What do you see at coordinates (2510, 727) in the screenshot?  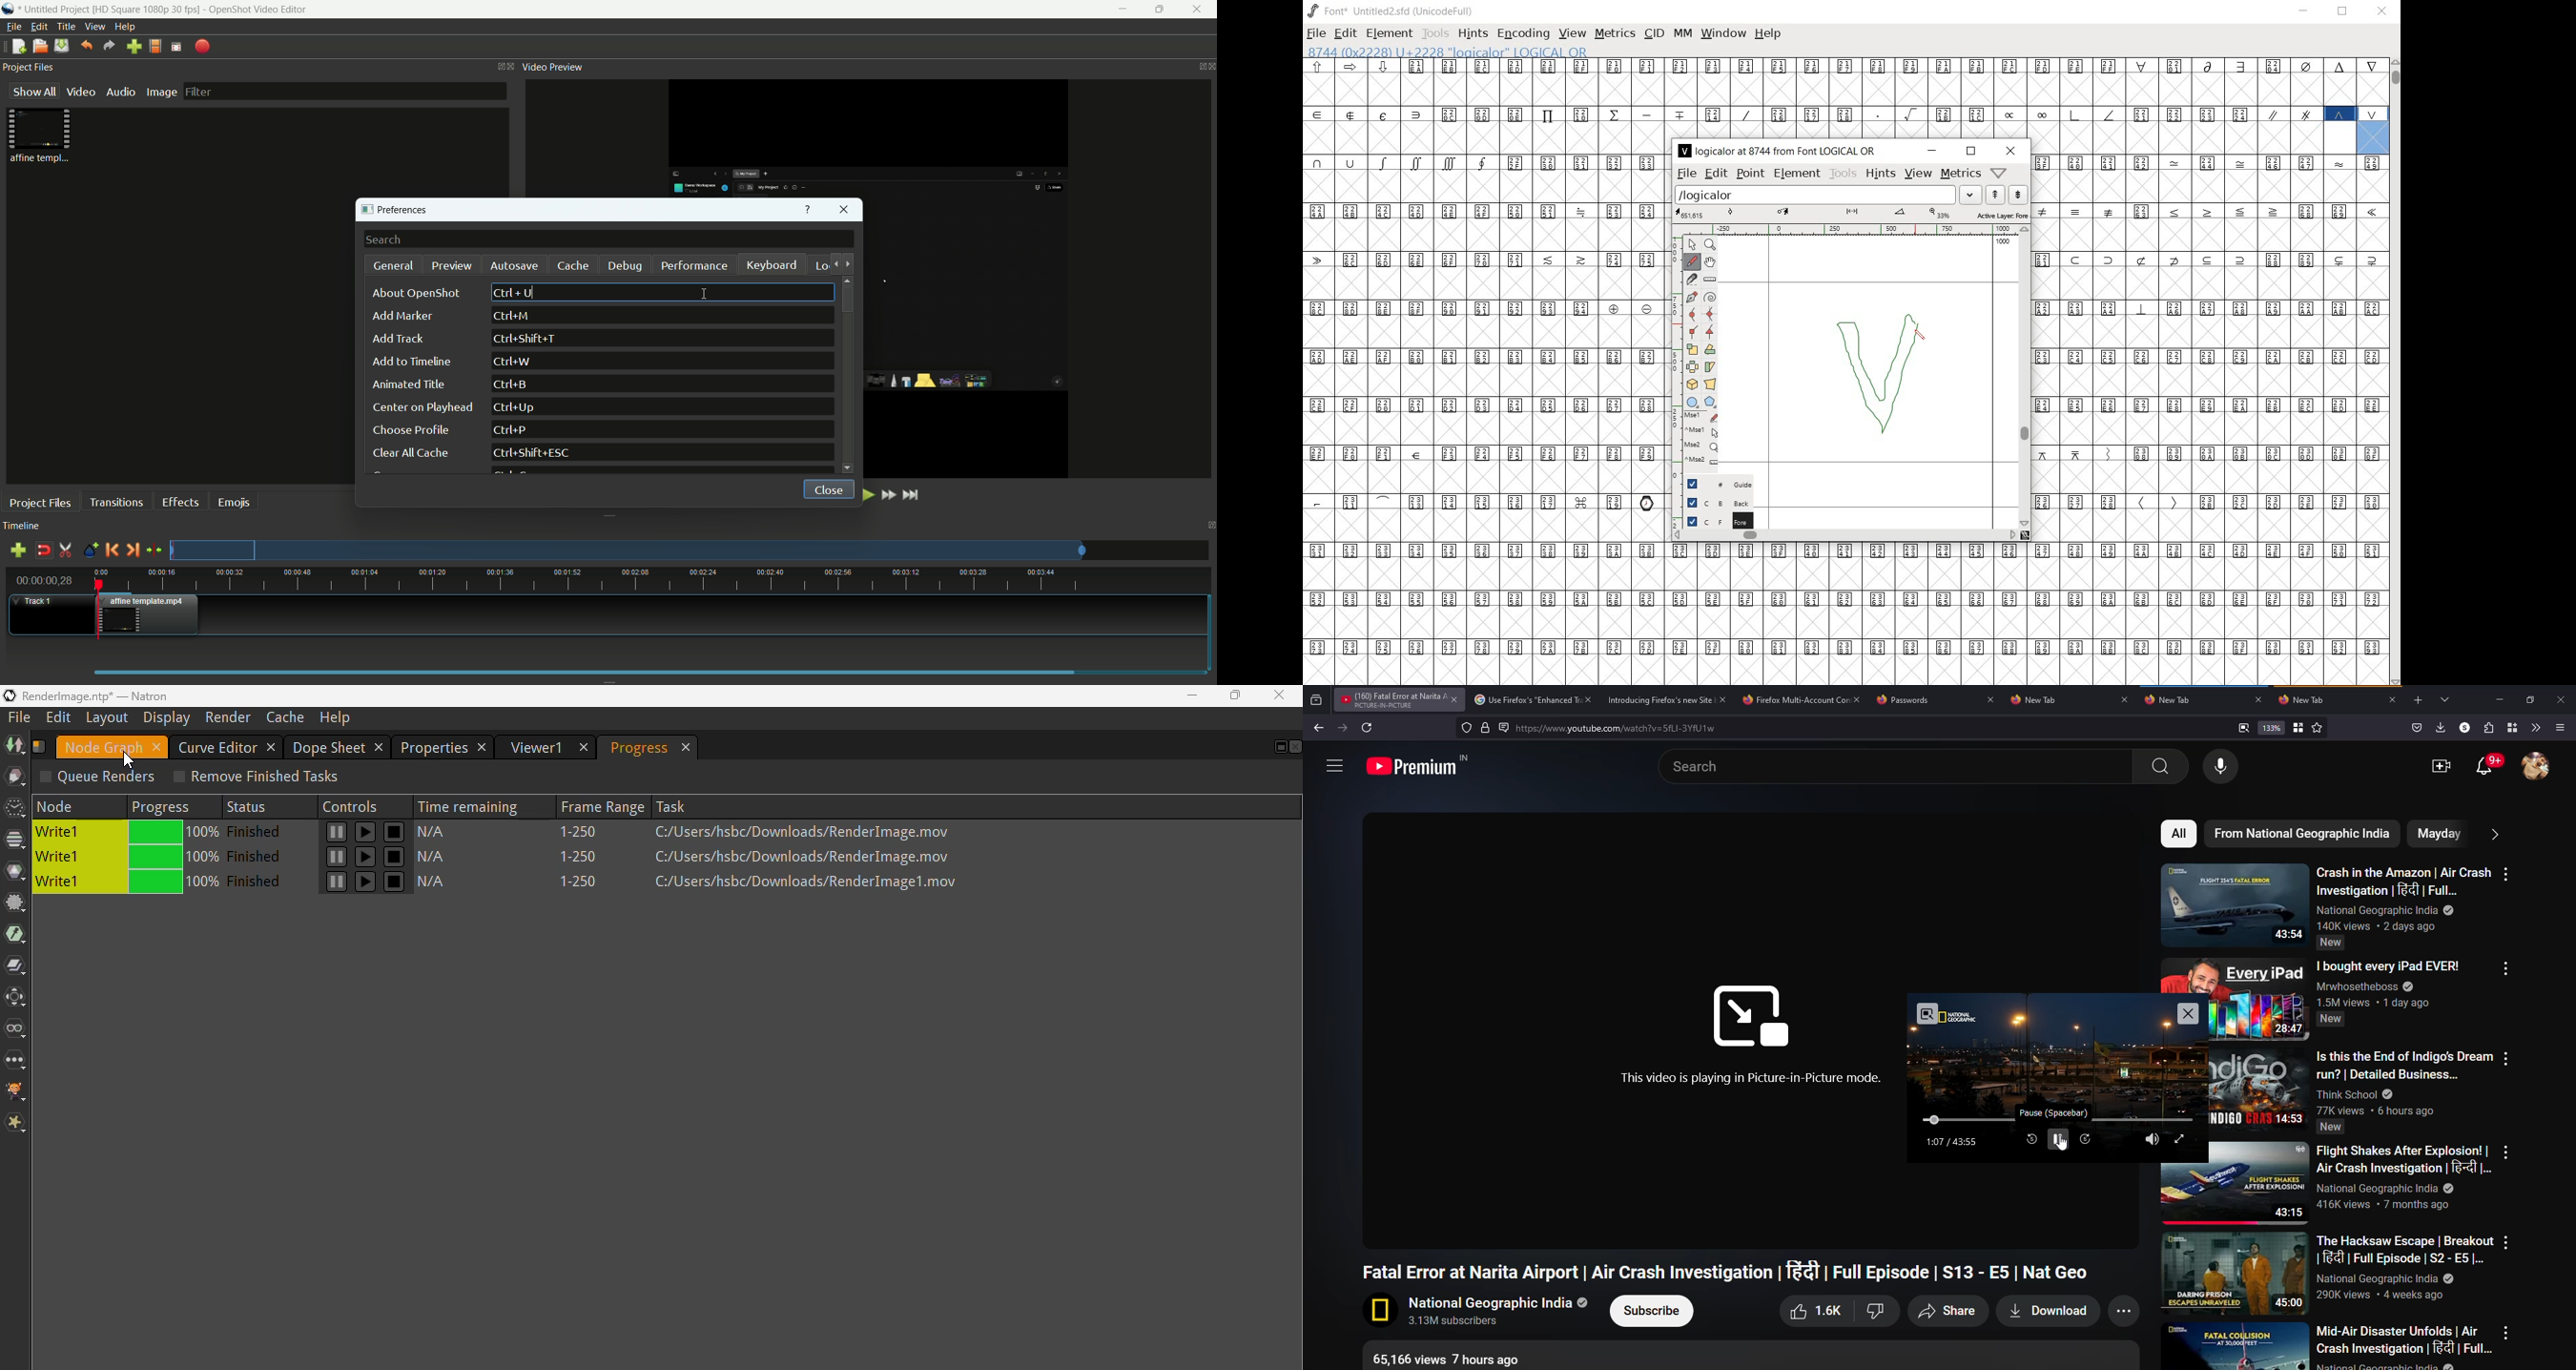 I see `container` at bounding box center [2510, 727].